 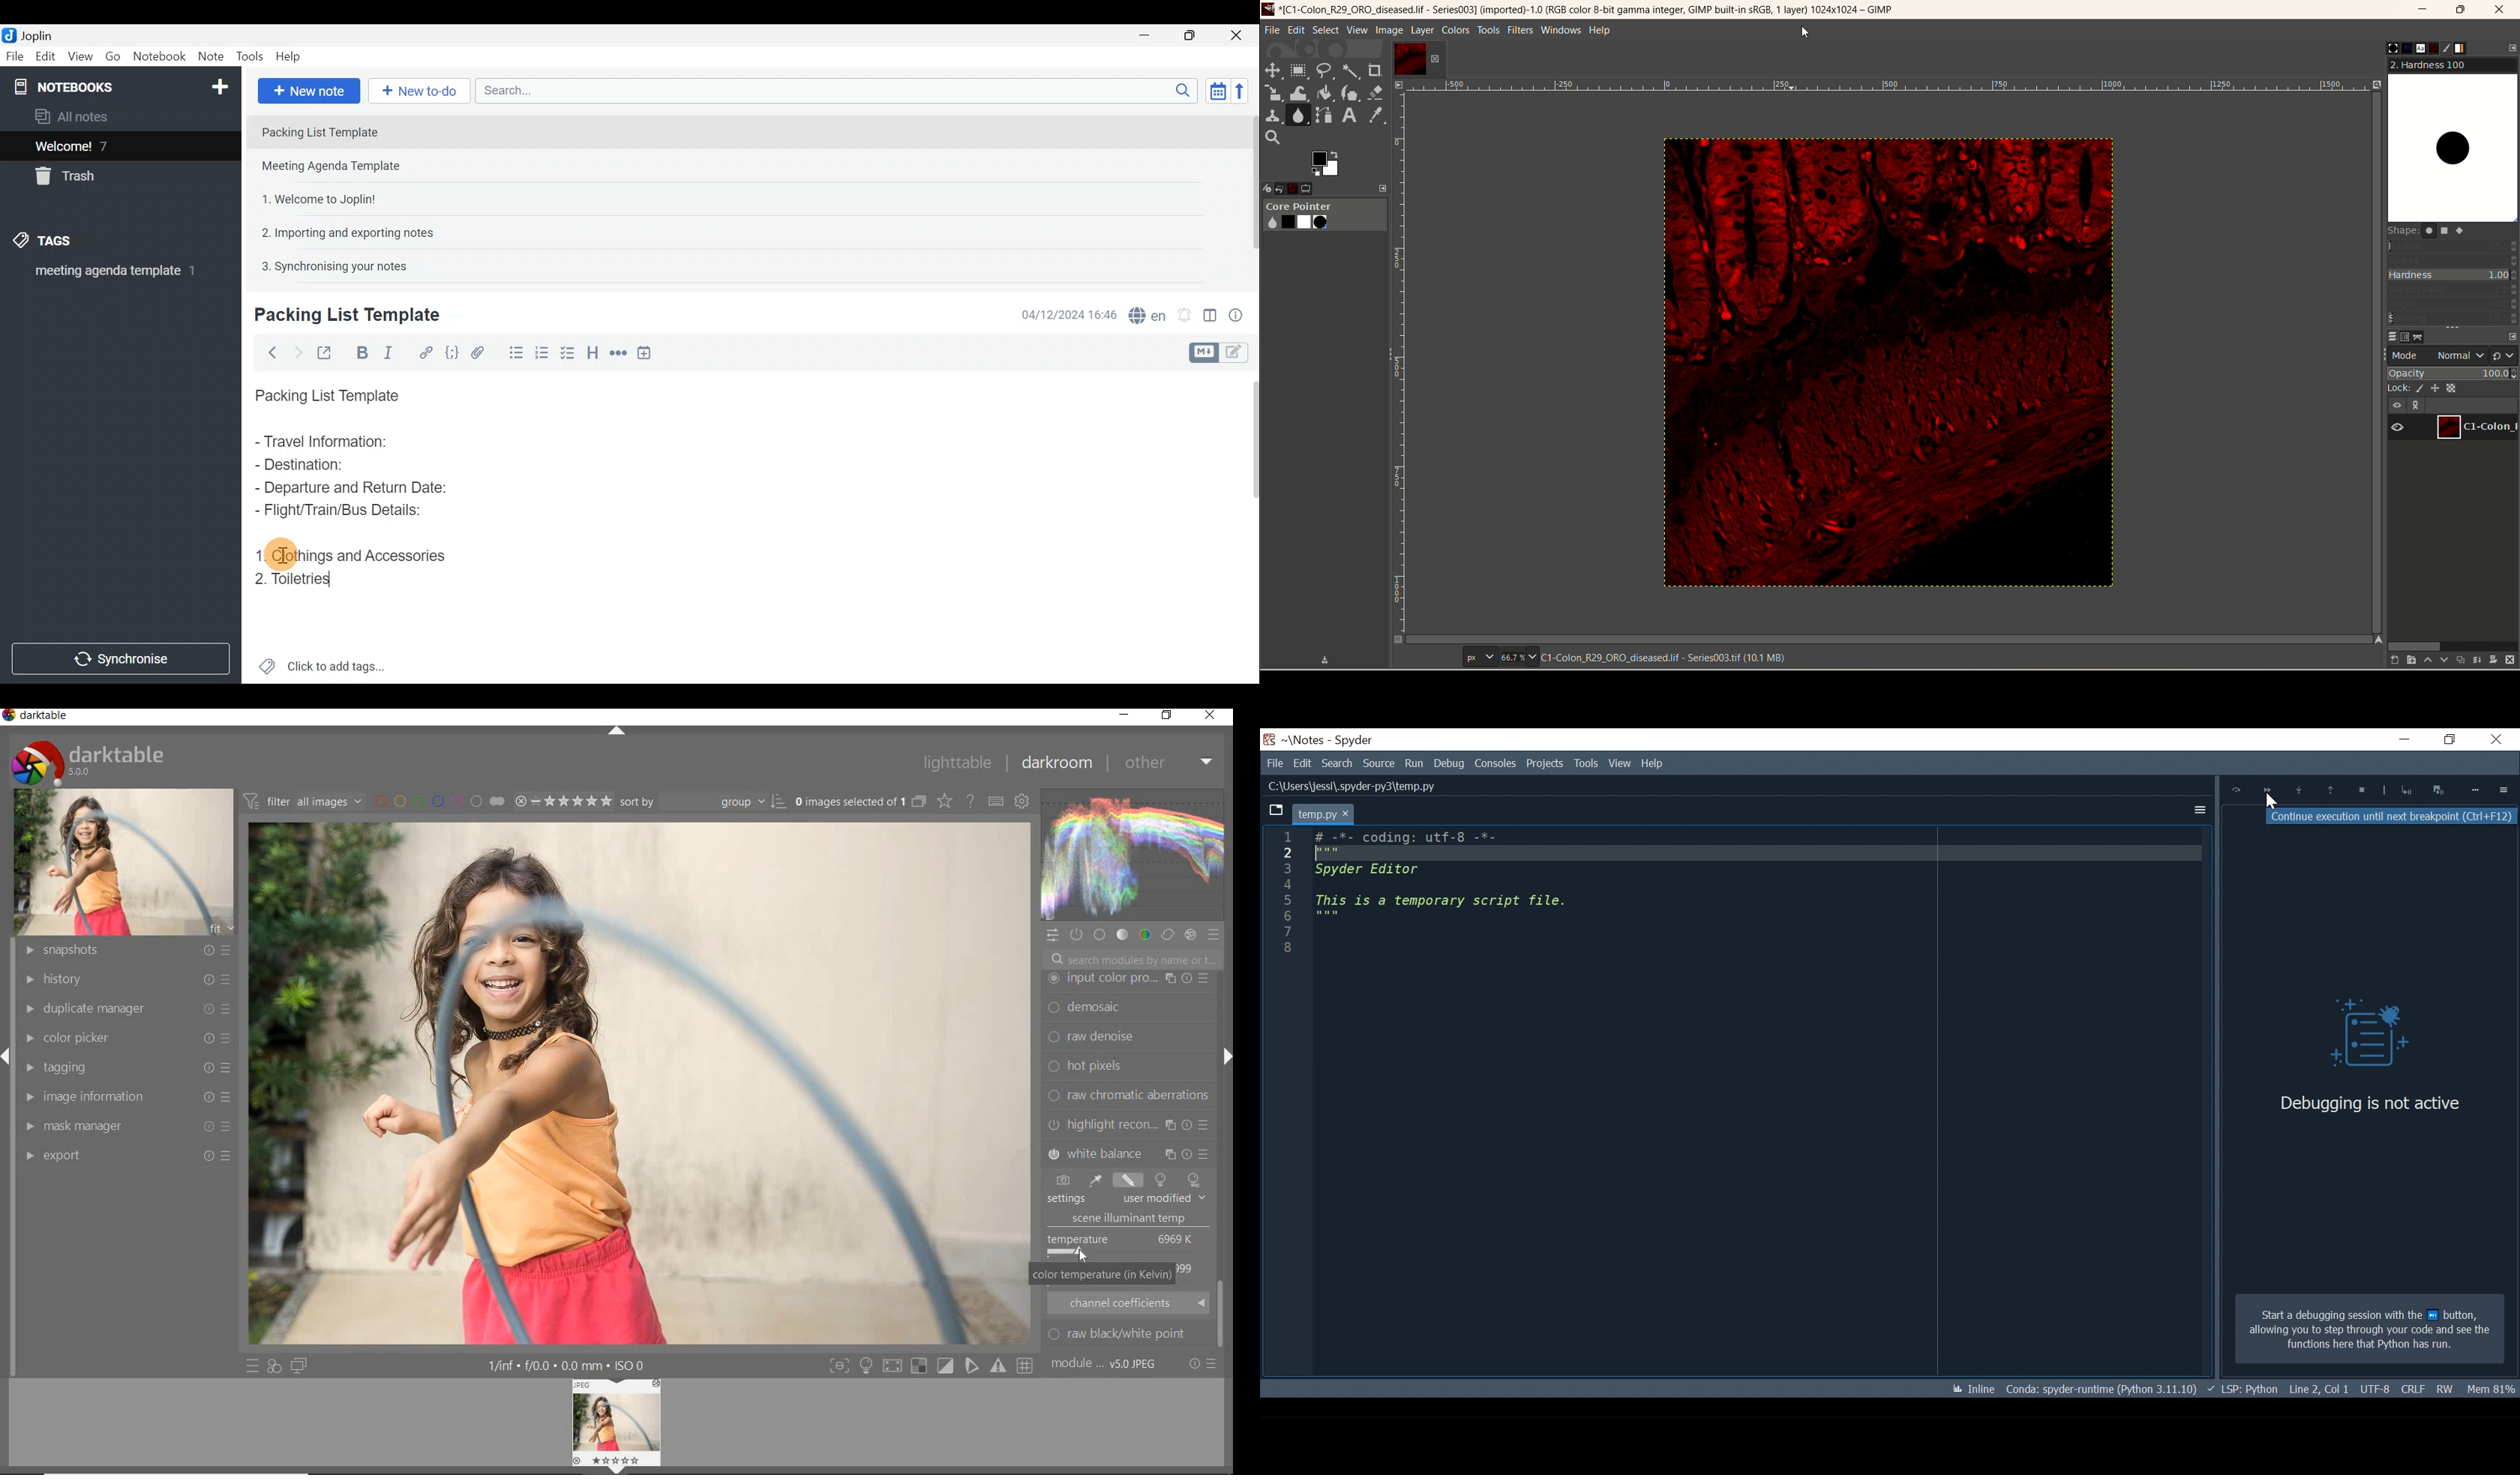 I want to click on Debugging is not active, so click(x=2370, y=1103).